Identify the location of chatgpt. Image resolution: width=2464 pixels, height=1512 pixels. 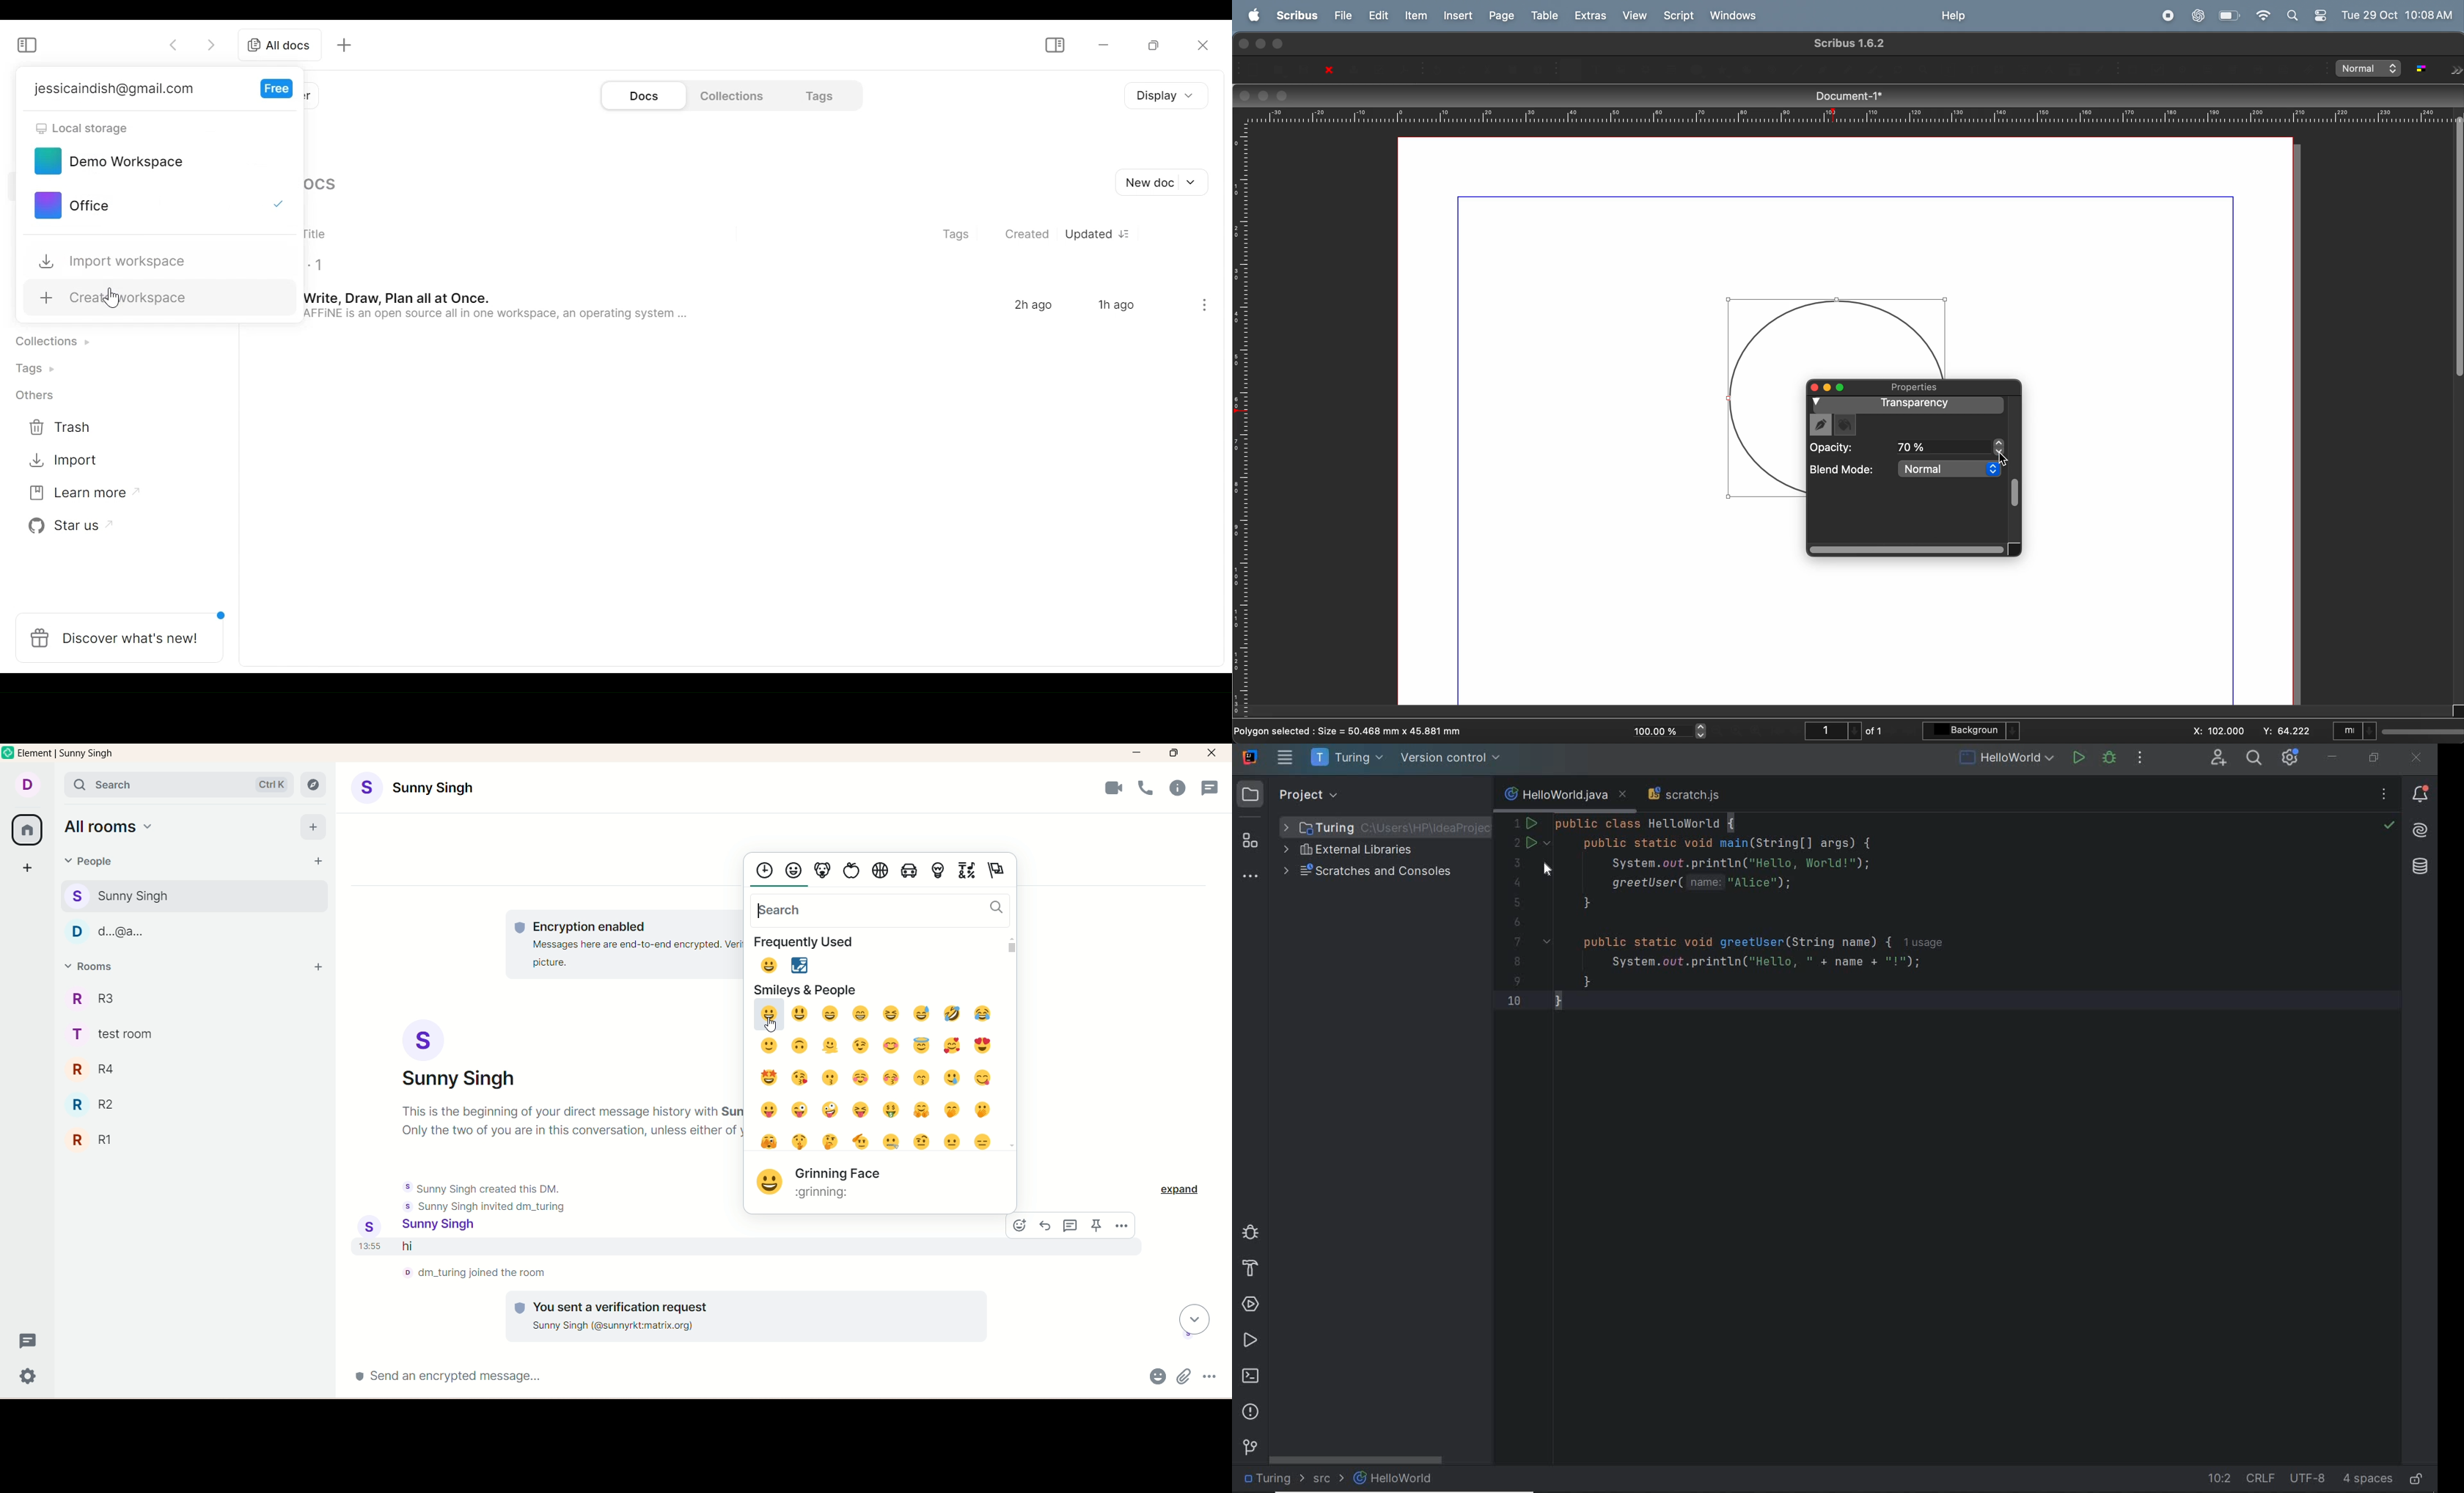
(2198, 16).